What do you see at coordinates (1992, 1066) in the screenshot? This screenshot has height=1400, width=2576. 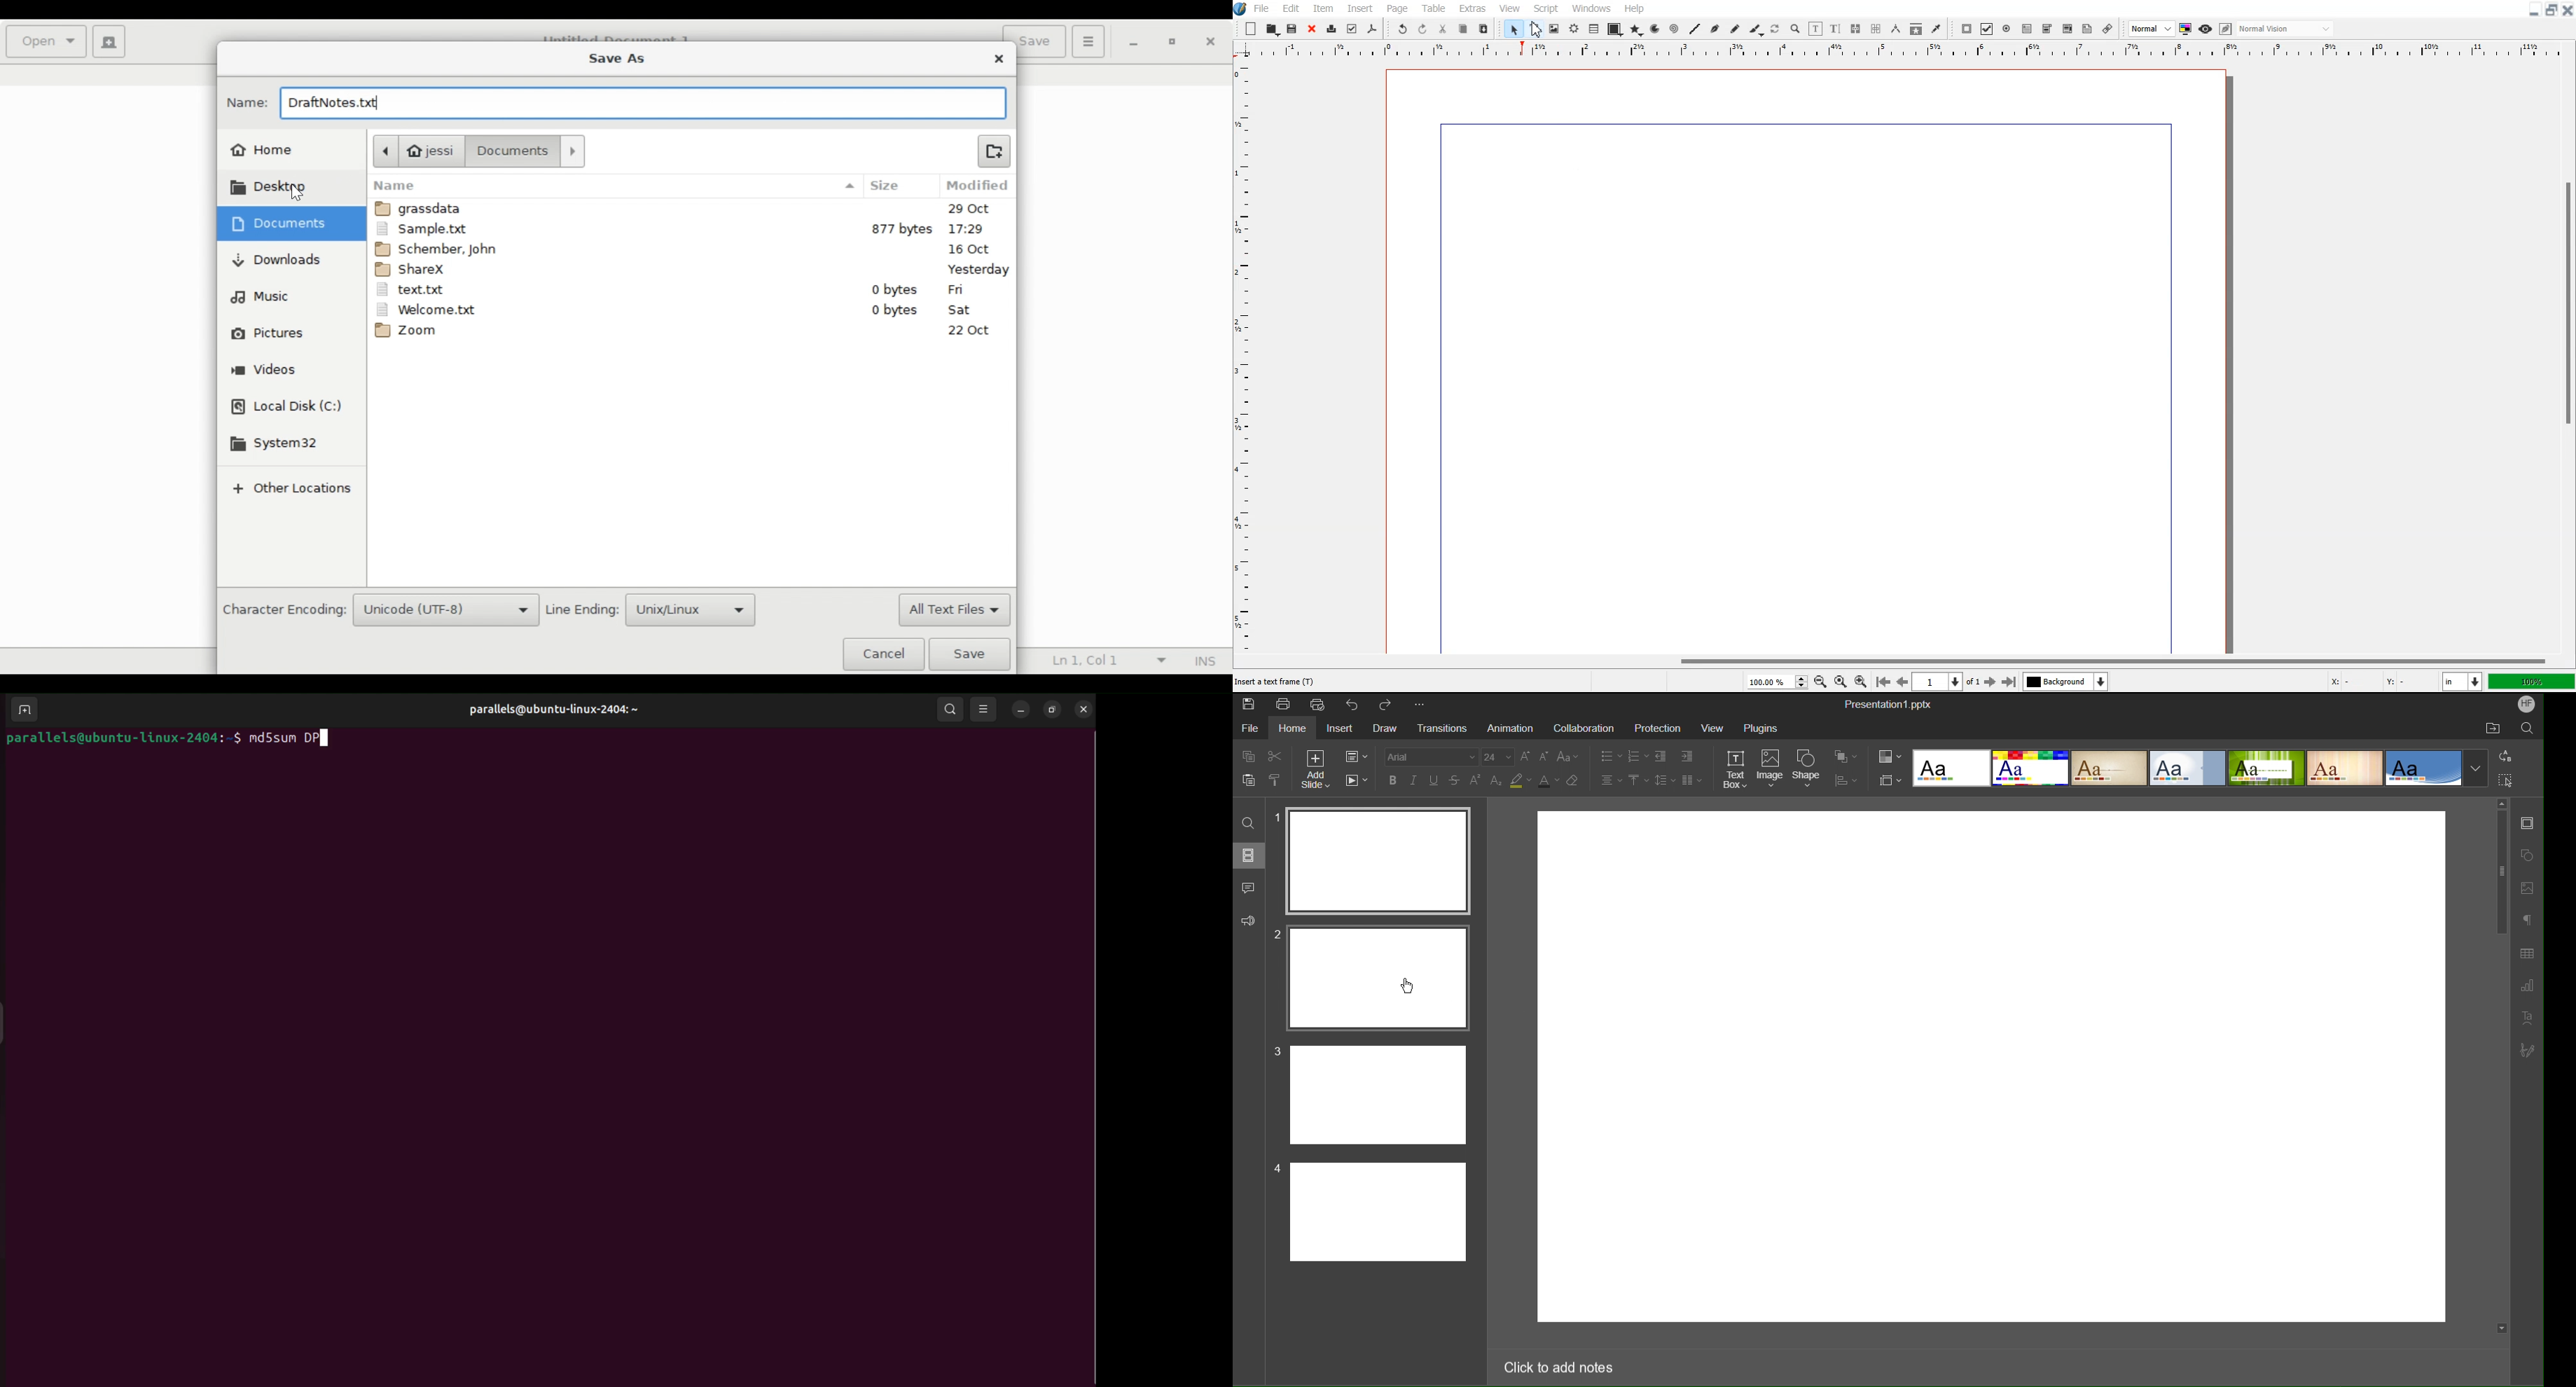 I see `workspace` at bounding box center [1992, 1066].